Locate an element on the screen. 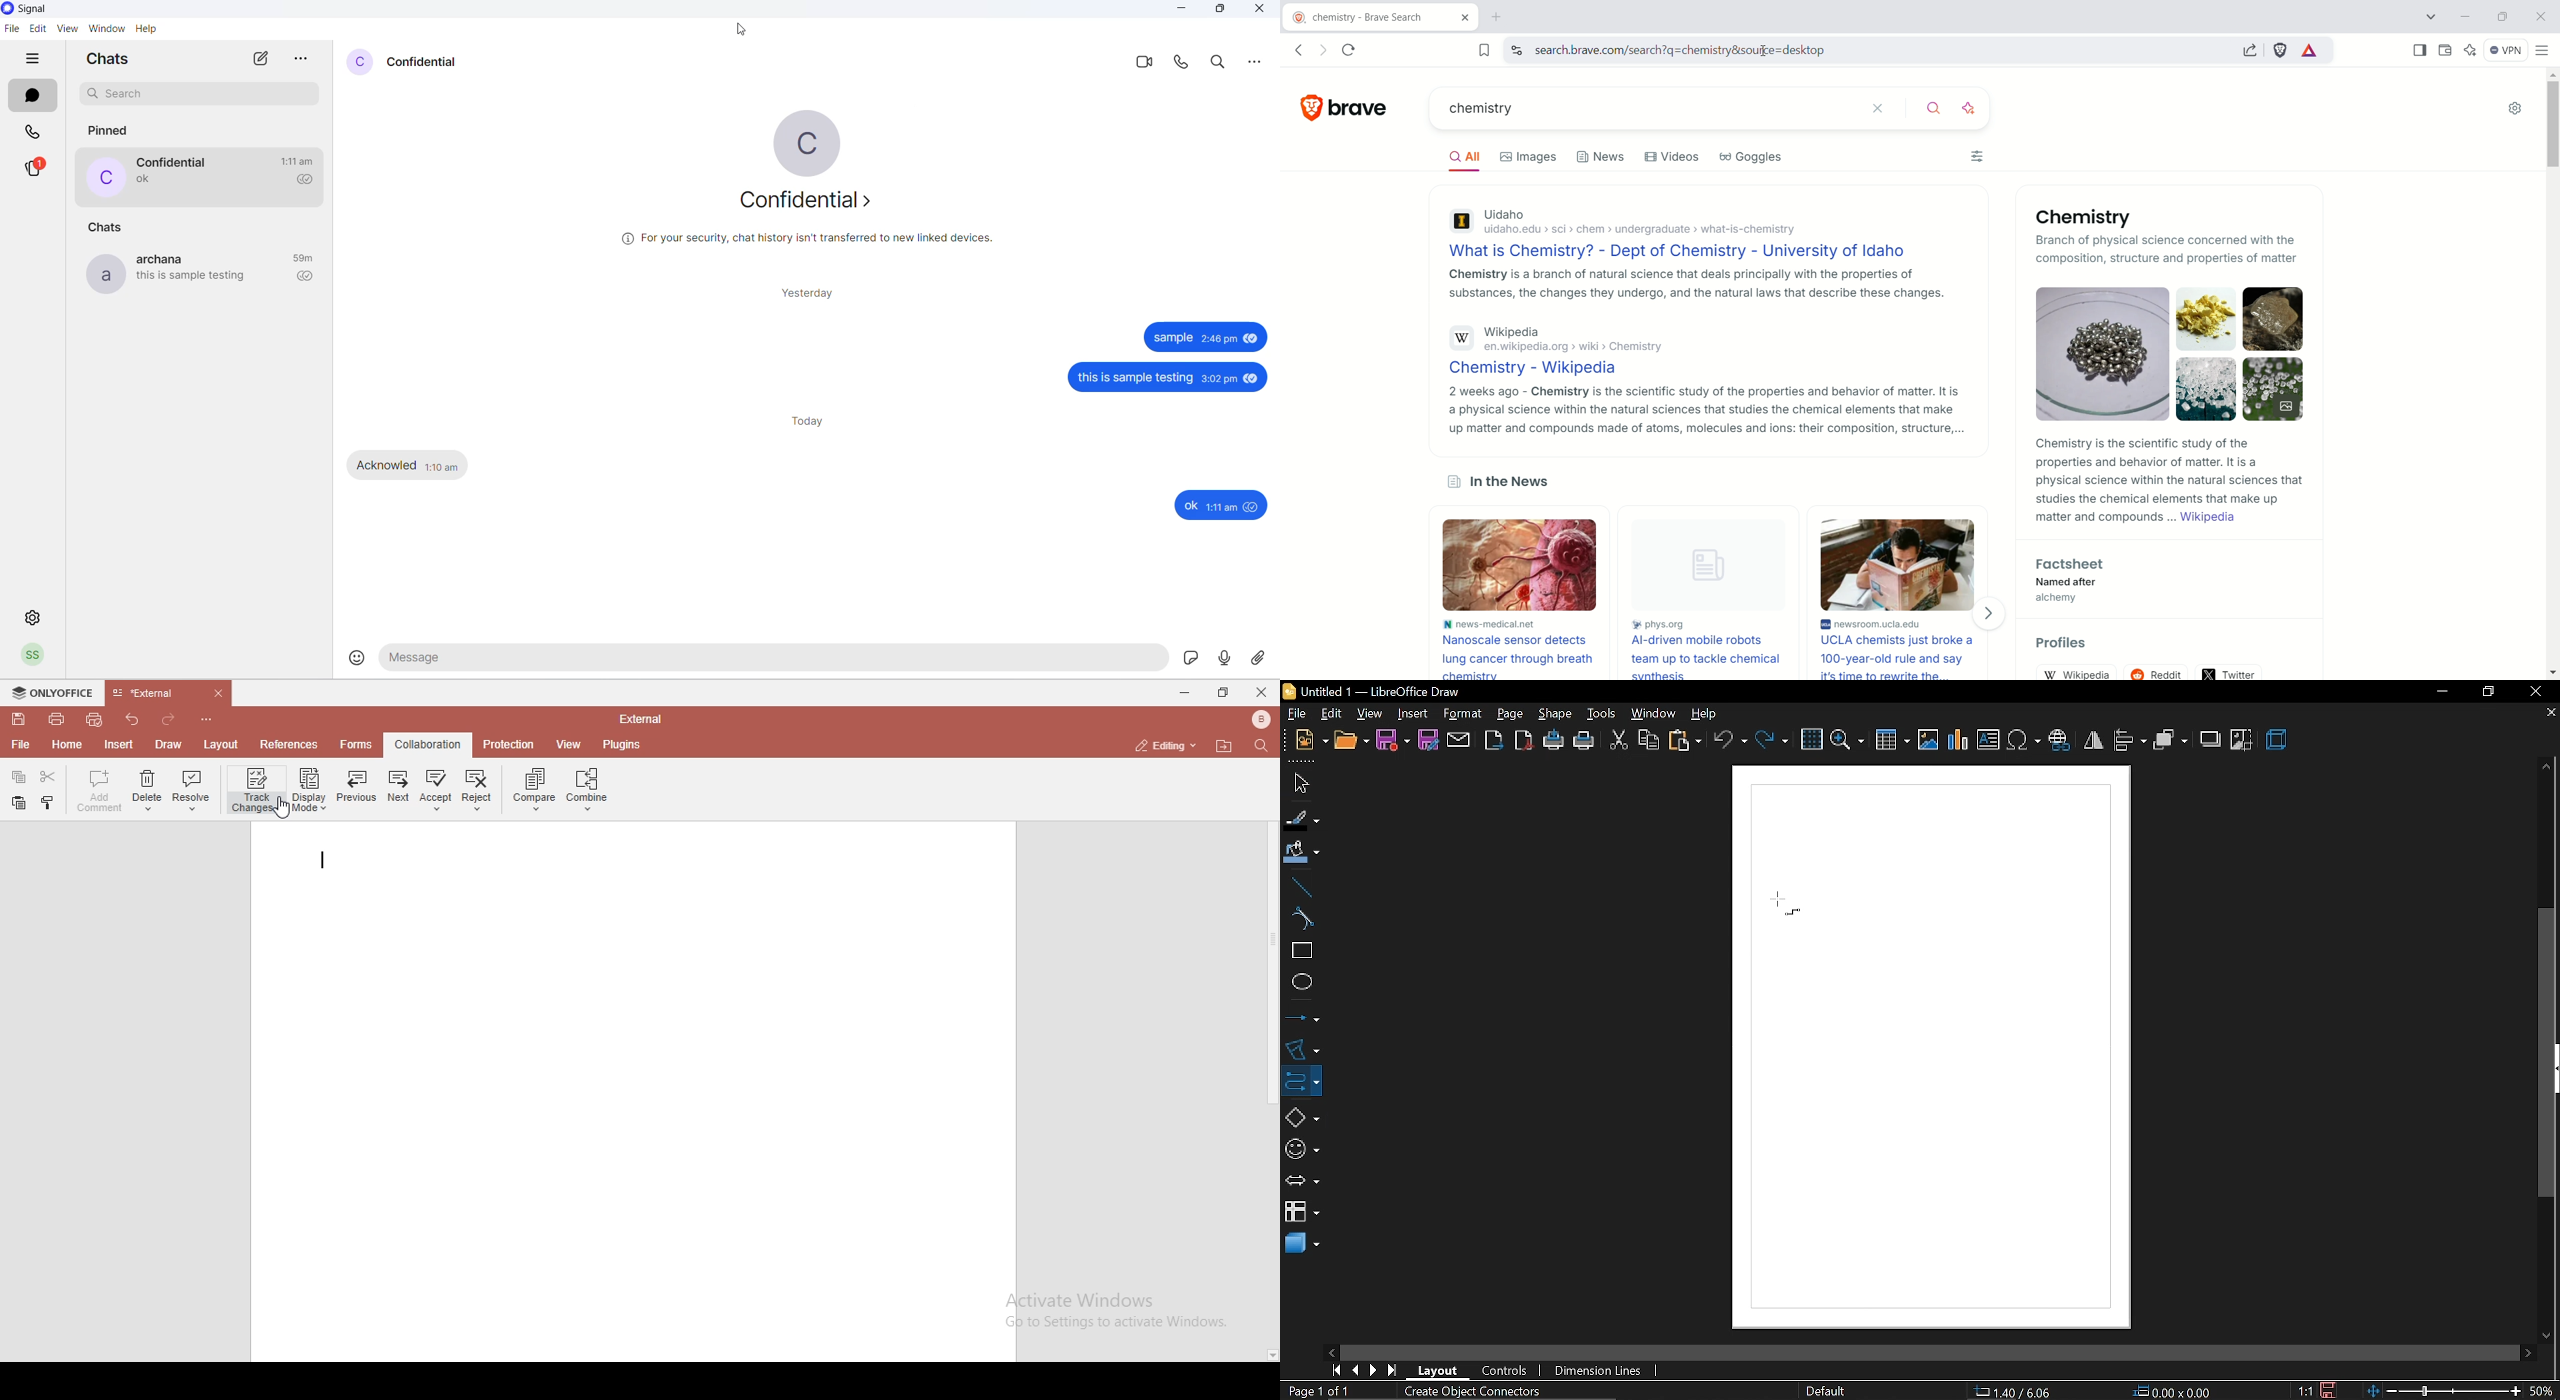  blank thumbnail is located at coordinates (1715, 567).